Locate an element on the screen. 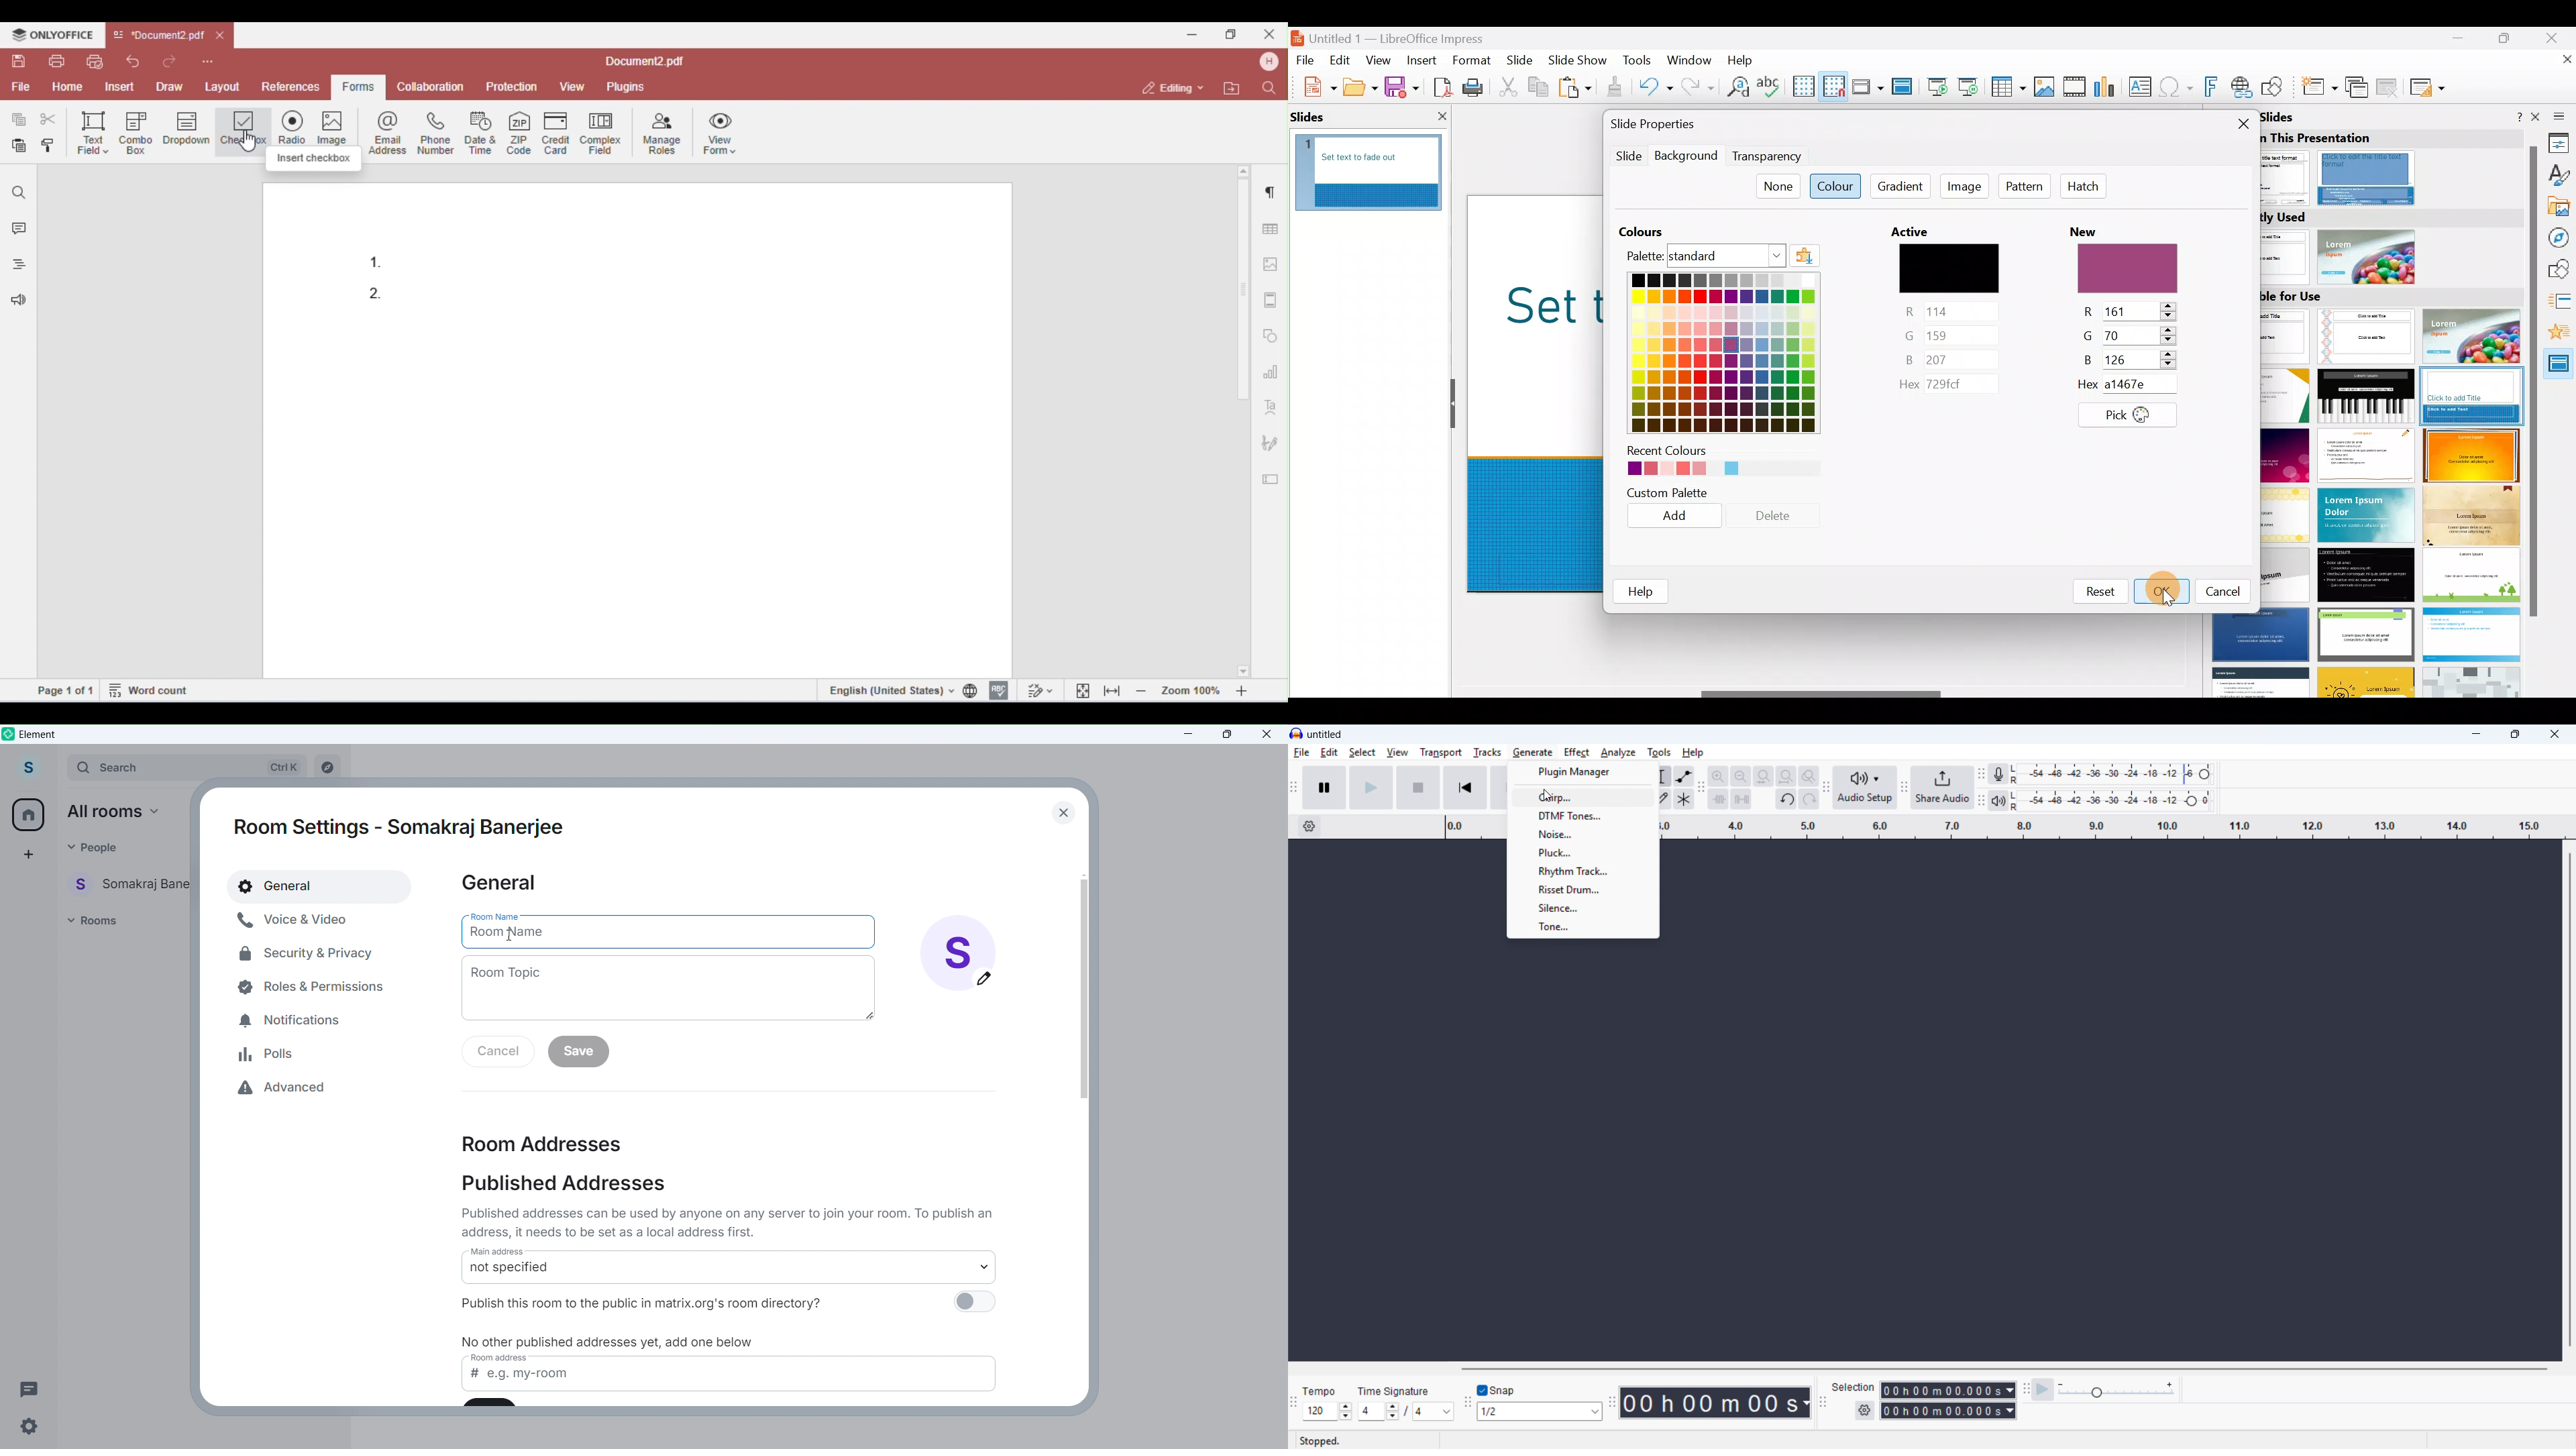 The image size is (2576, 1456). Notifications  is located at coordinates (295, 1017).